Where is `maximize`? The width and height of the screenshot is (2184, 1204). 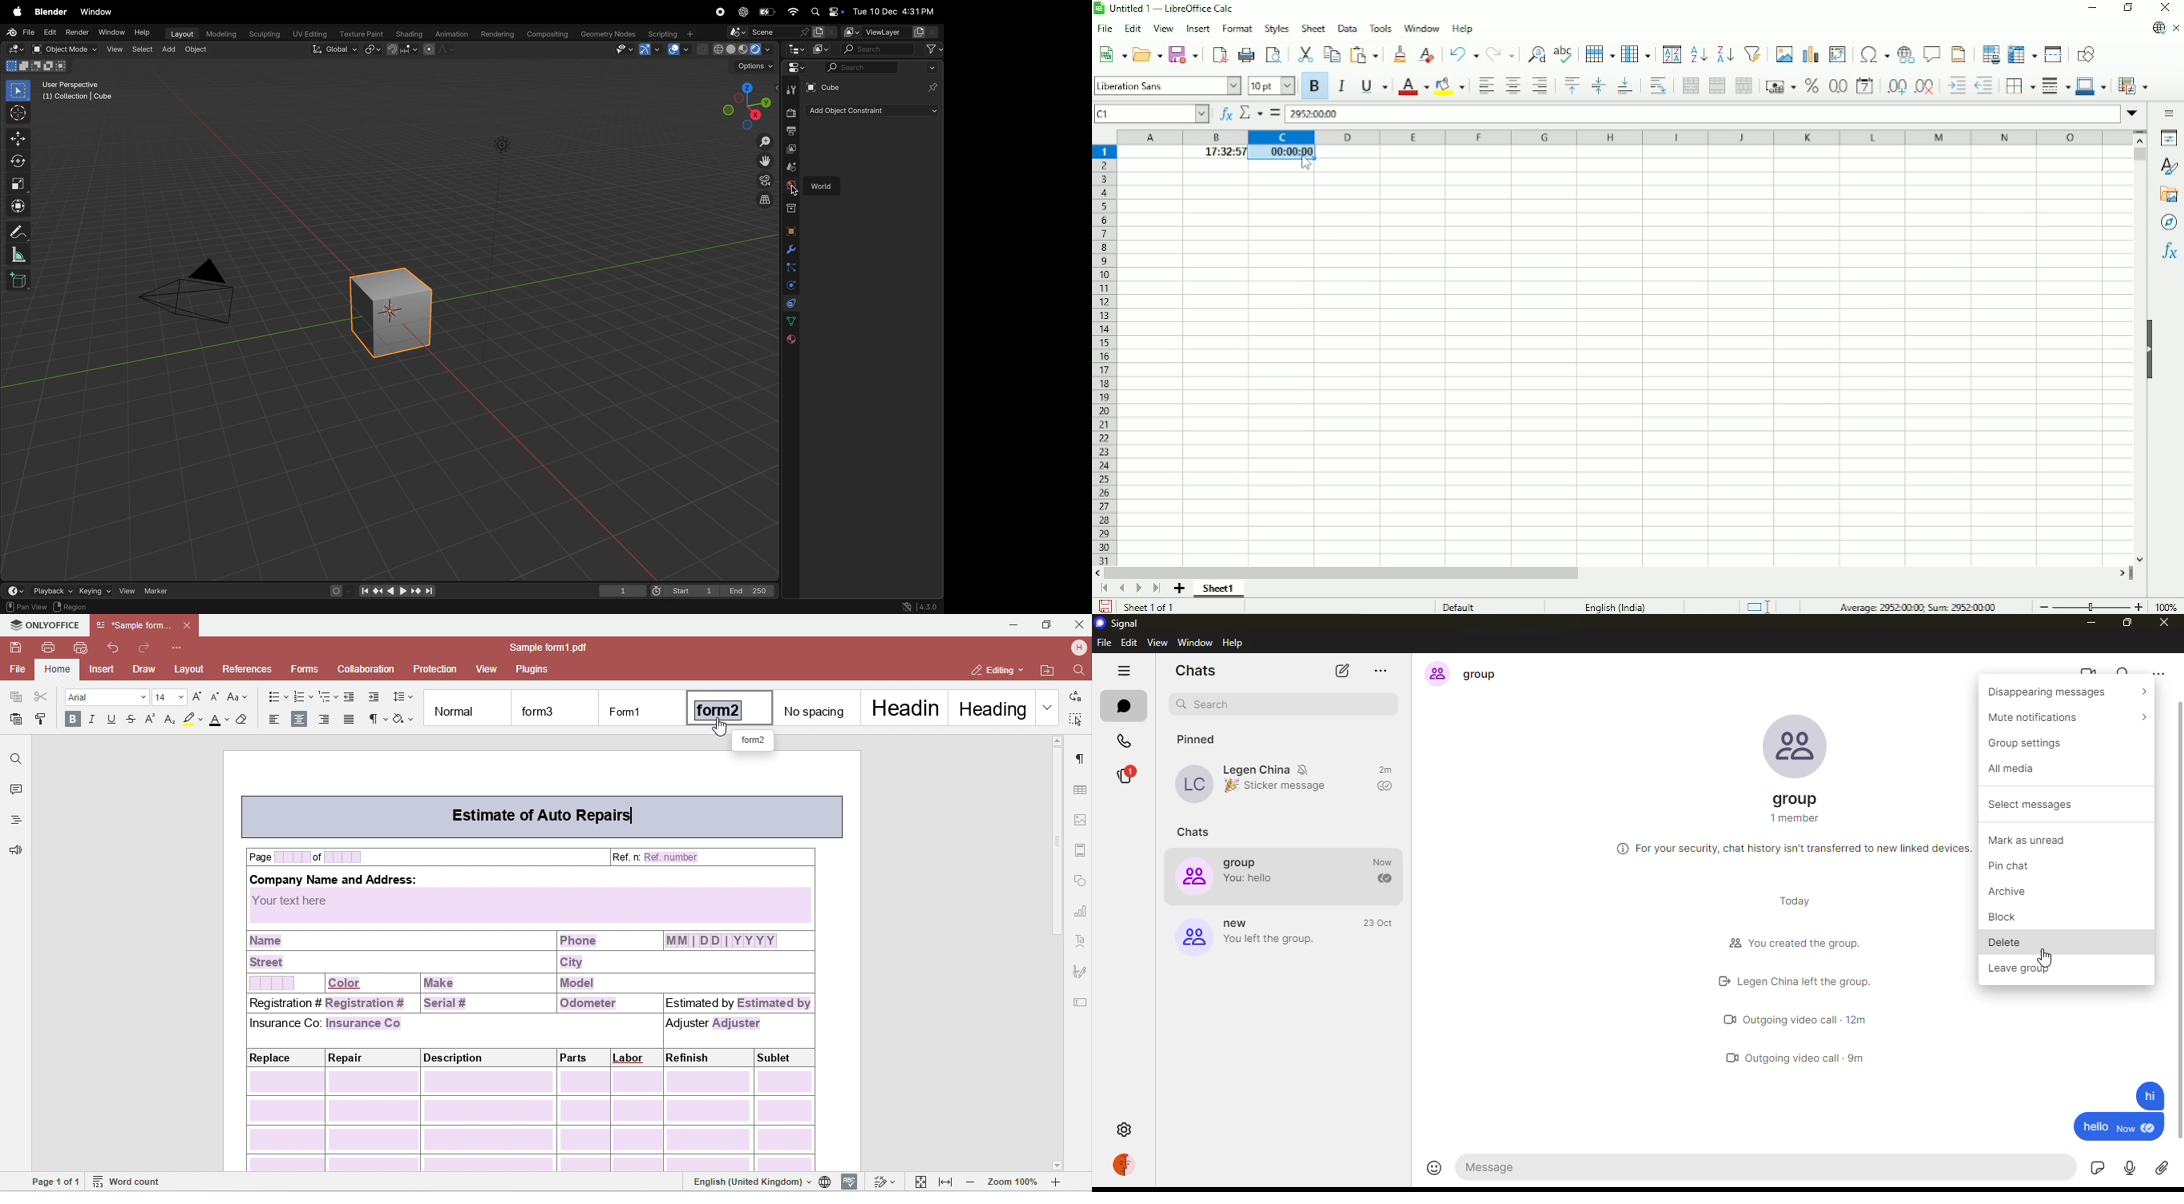 maximize is located at coordinates (2126, 620).